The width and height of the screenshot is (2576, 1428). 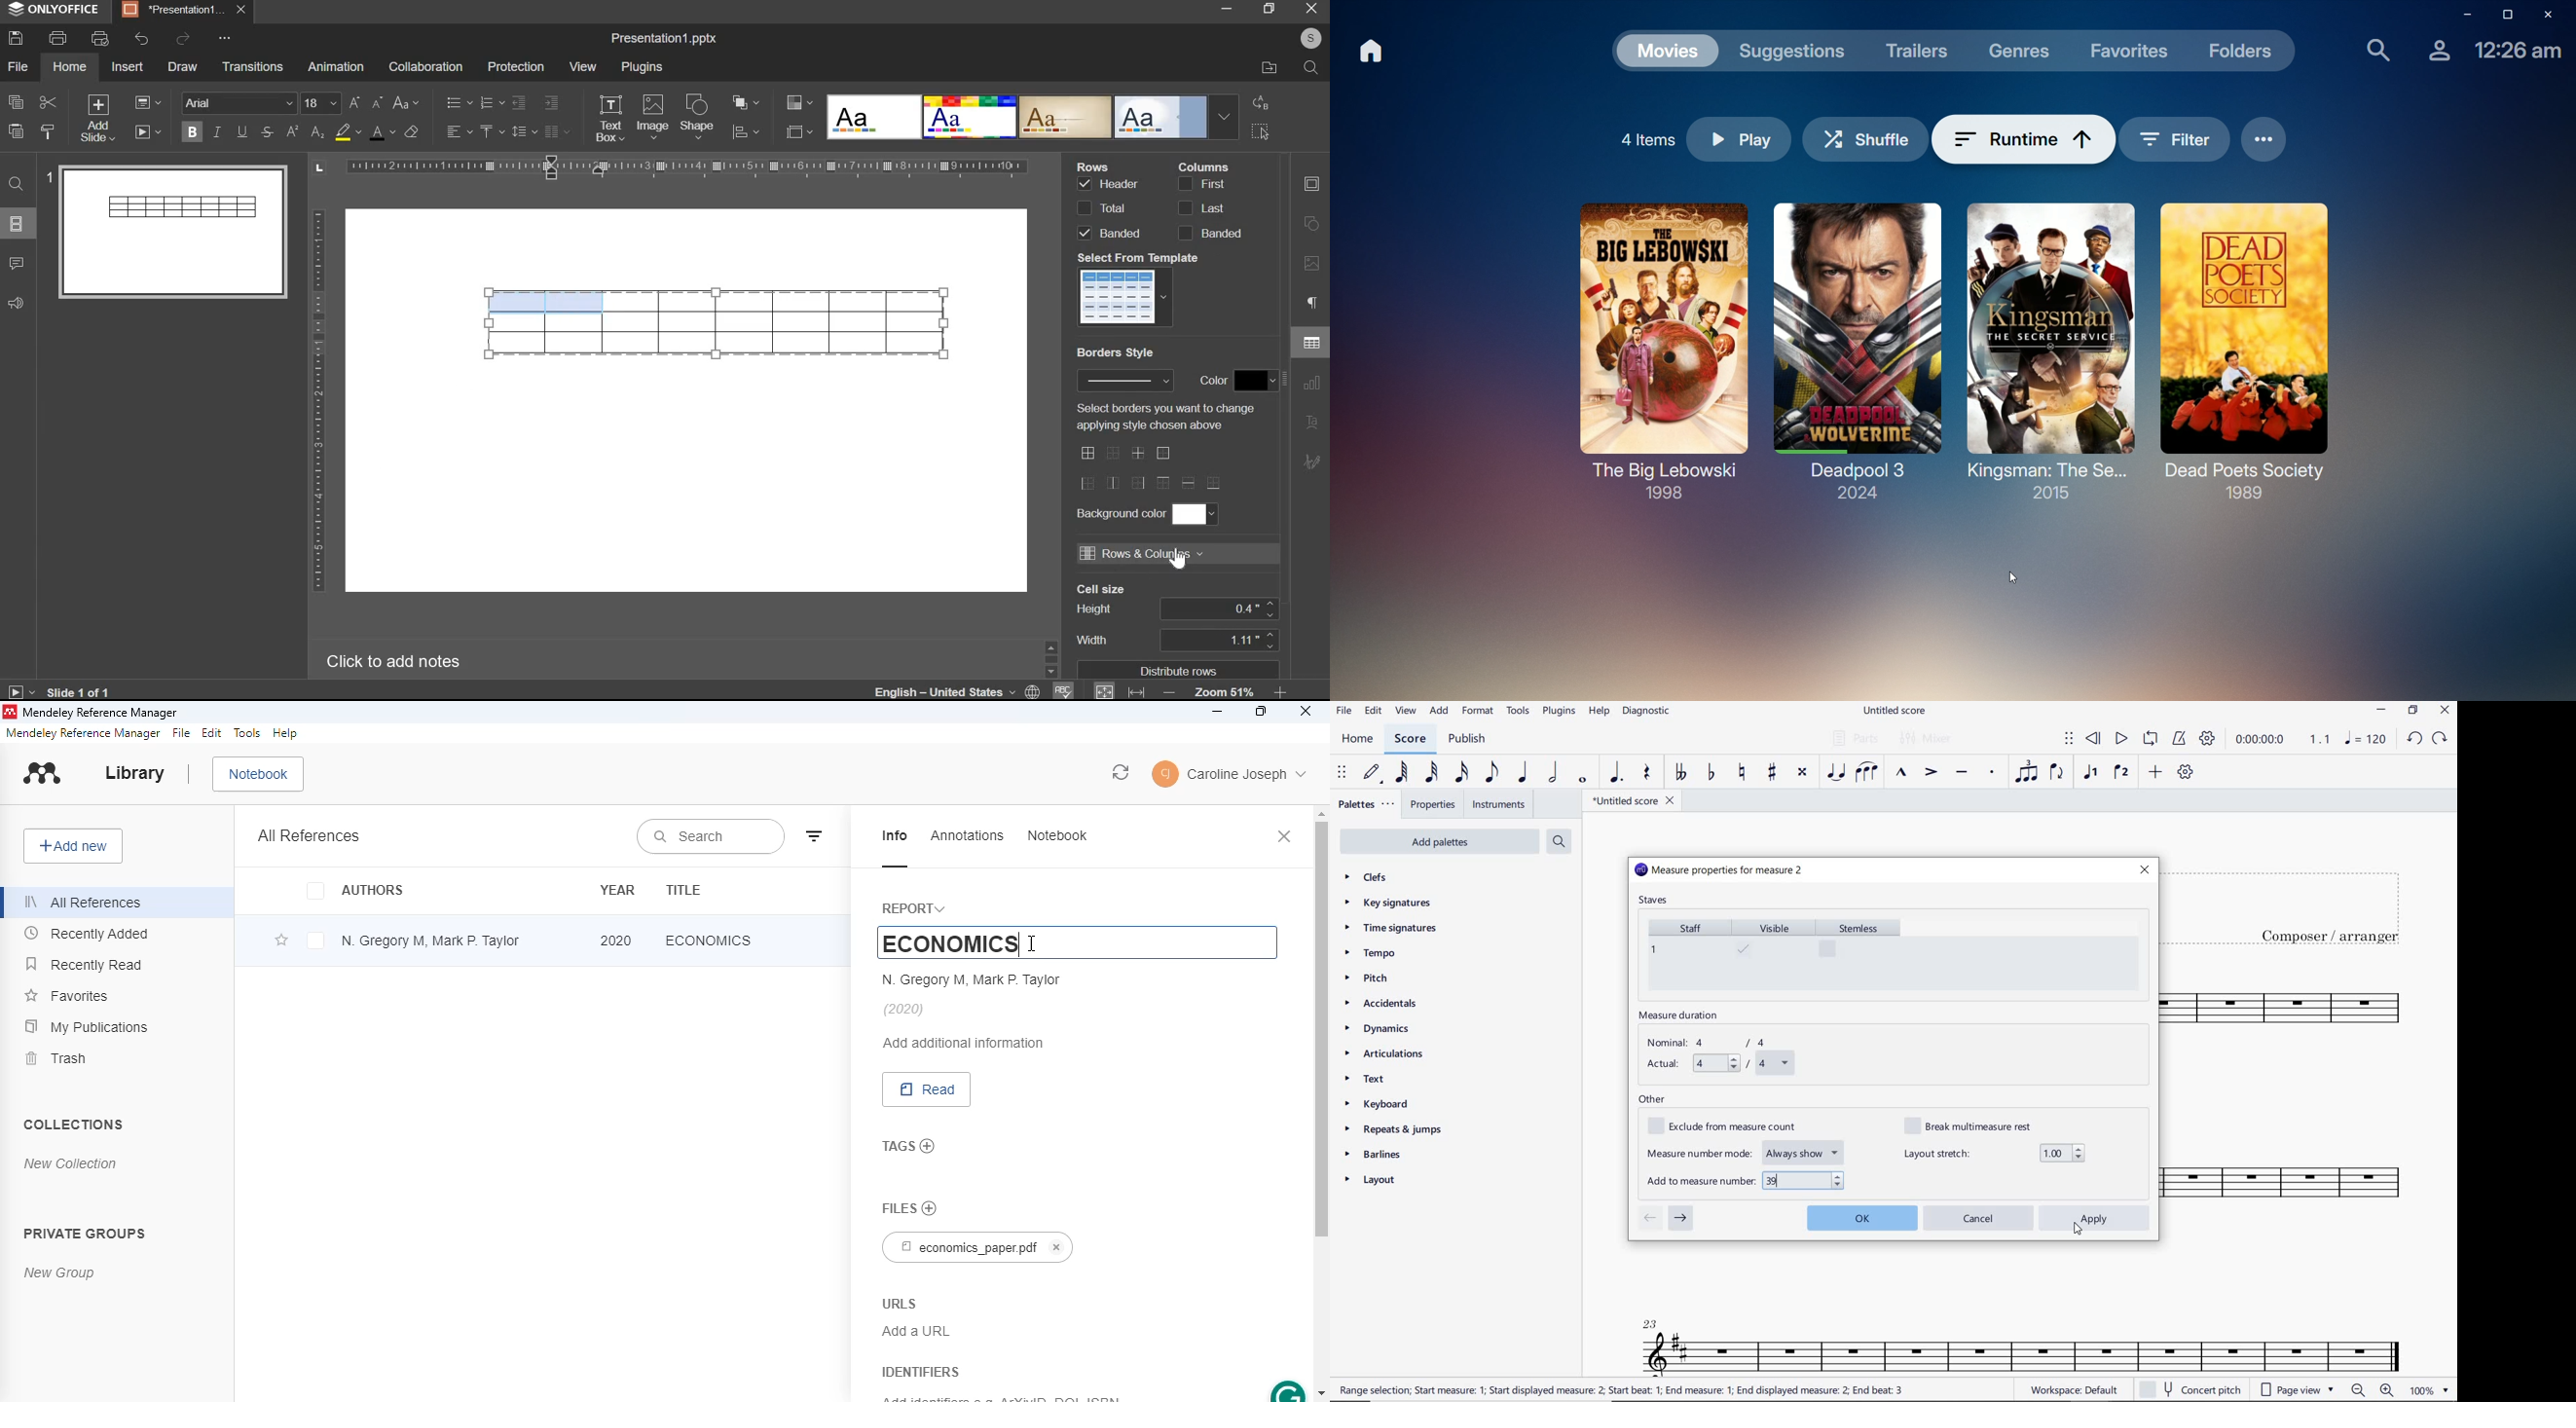 What do you see at coordinates (518, 102) in the screenshot?
I see `decrease indent` at bounding box center [518, 102].